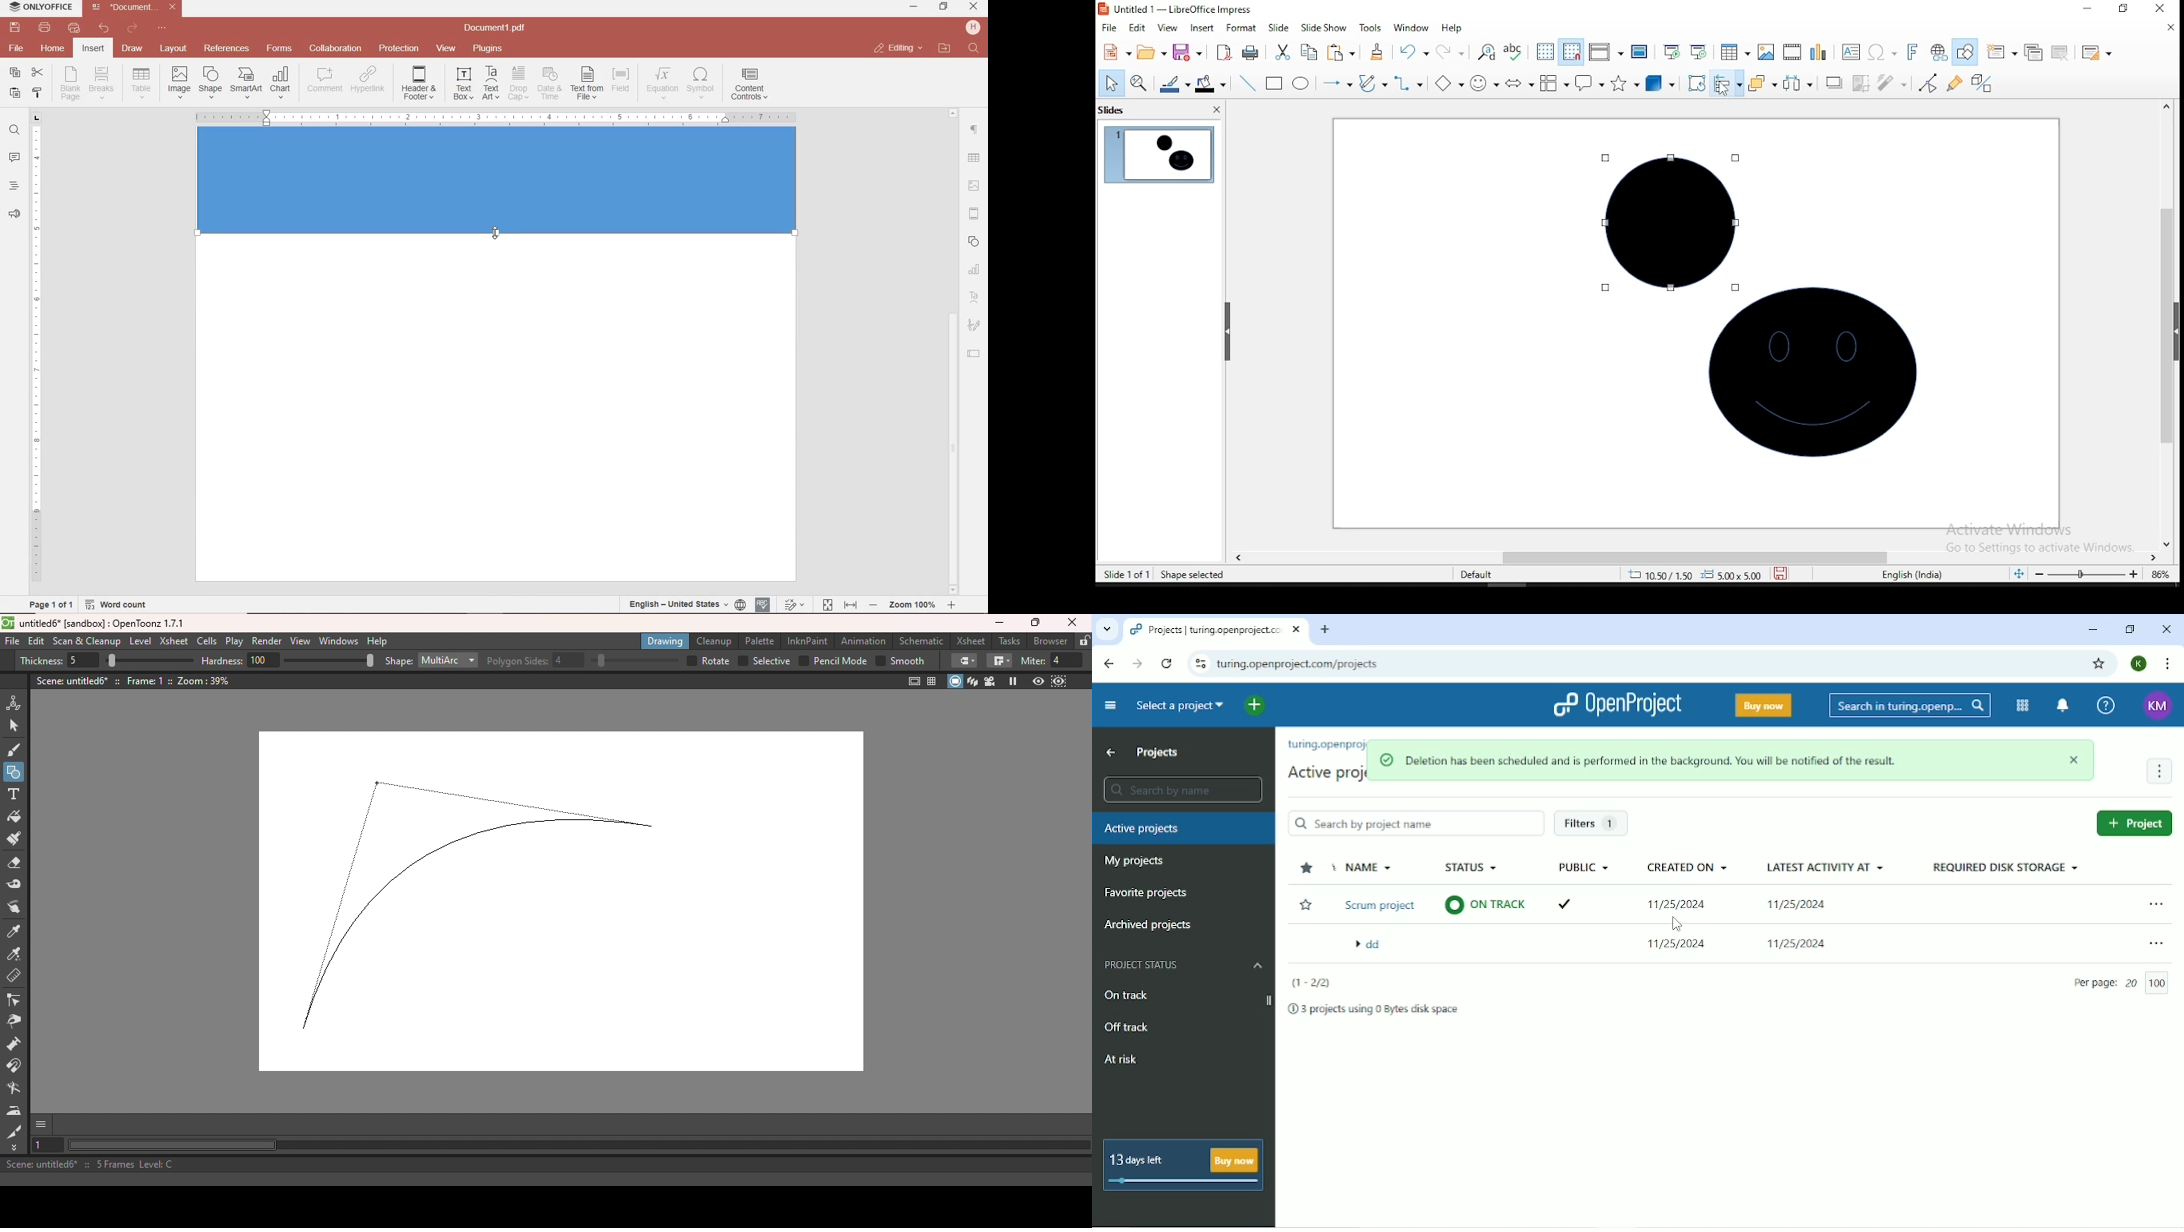 This screenshot has height=1232, width=2184. I want to click on rectangle tool, so click(1274, 84).